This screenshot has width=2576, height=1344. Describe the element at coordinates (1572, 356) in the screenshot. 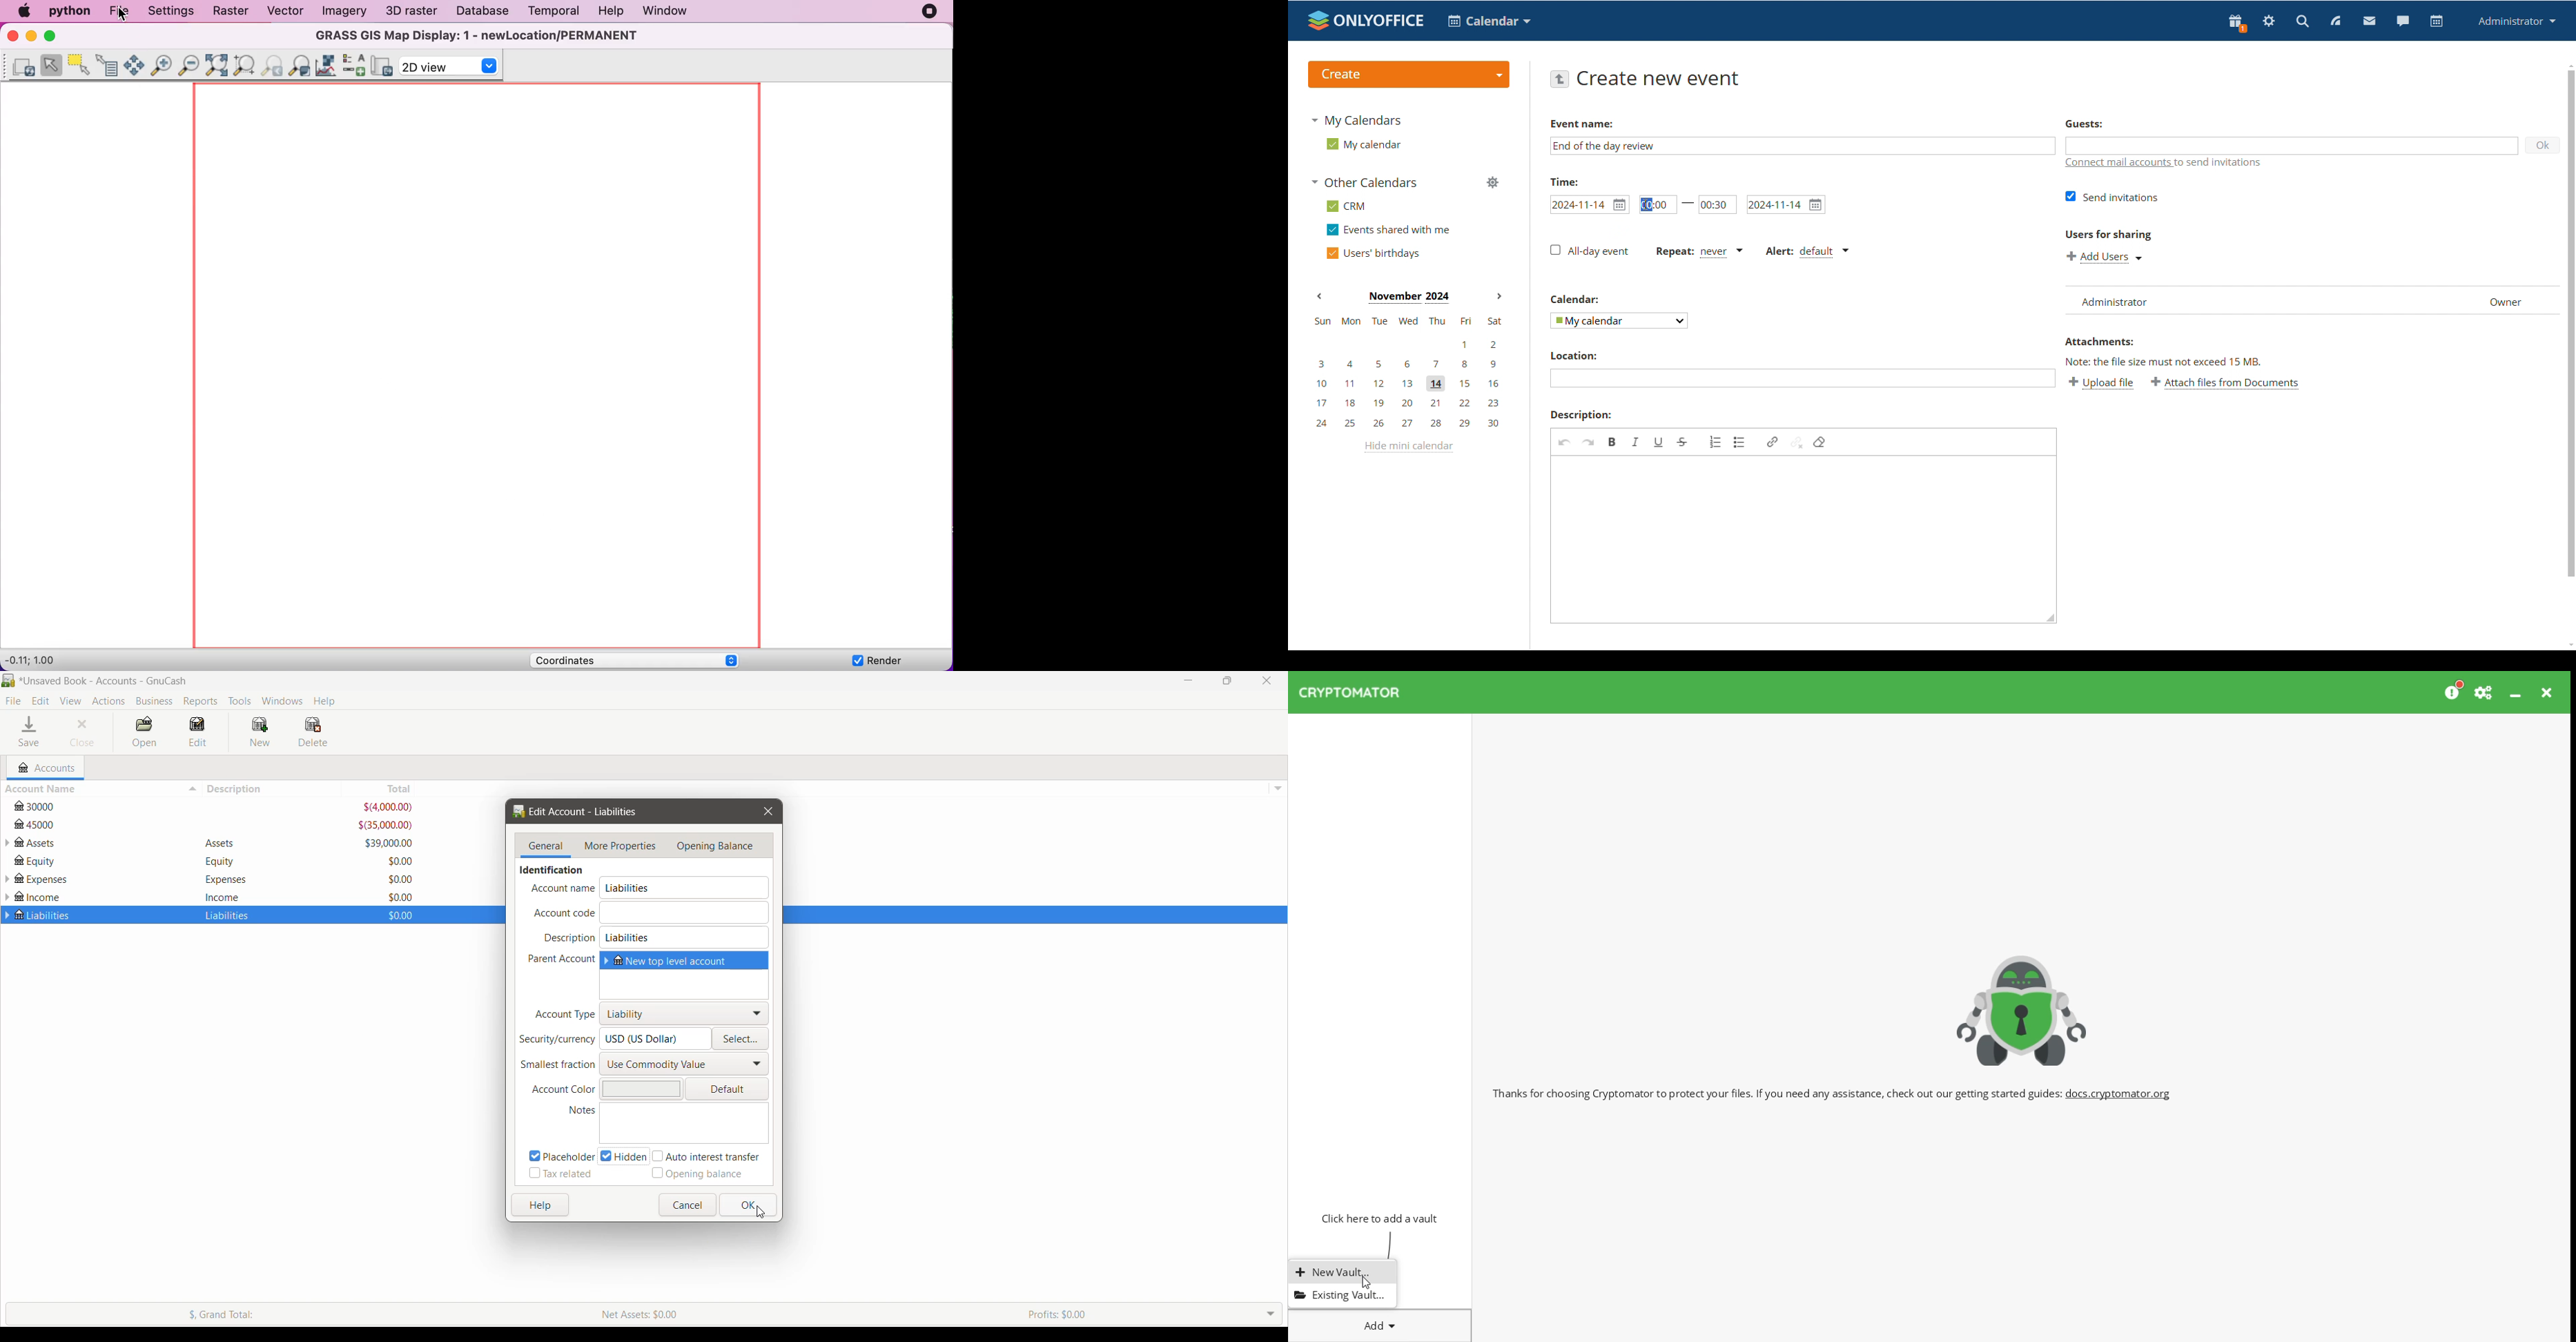

I see `location` at that location.